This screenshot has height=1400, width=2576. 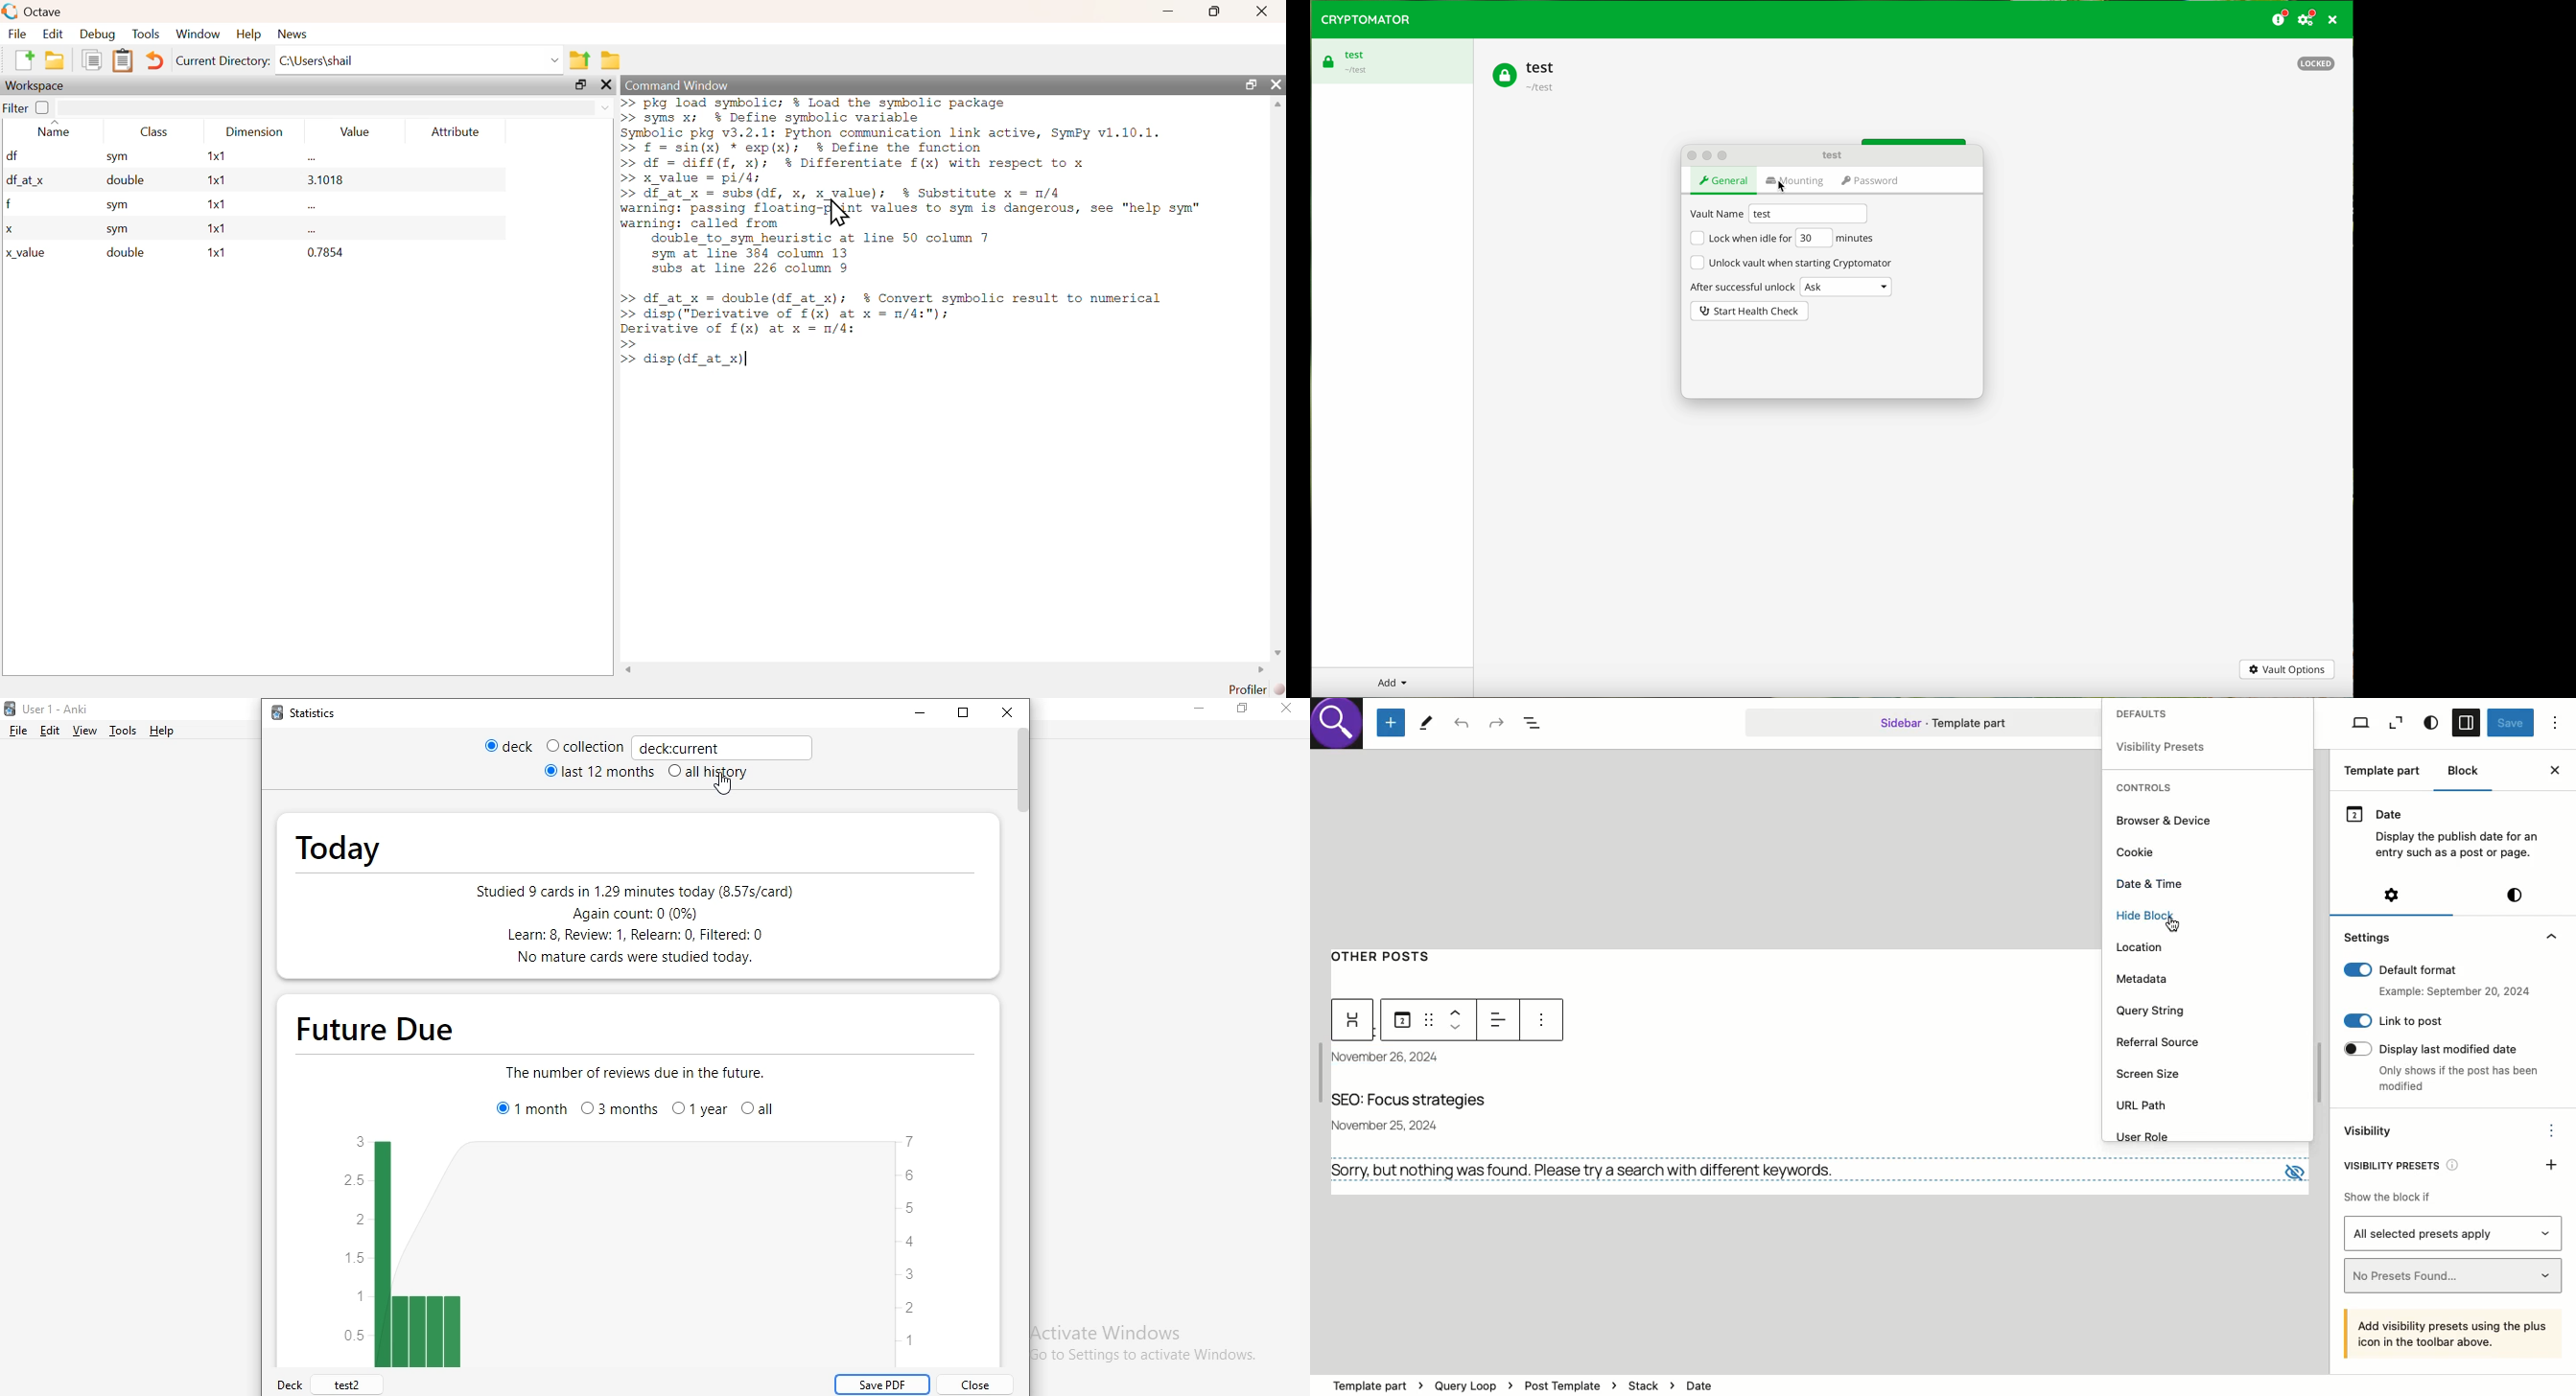 I want to click on restore, so click(x=961, y=713).